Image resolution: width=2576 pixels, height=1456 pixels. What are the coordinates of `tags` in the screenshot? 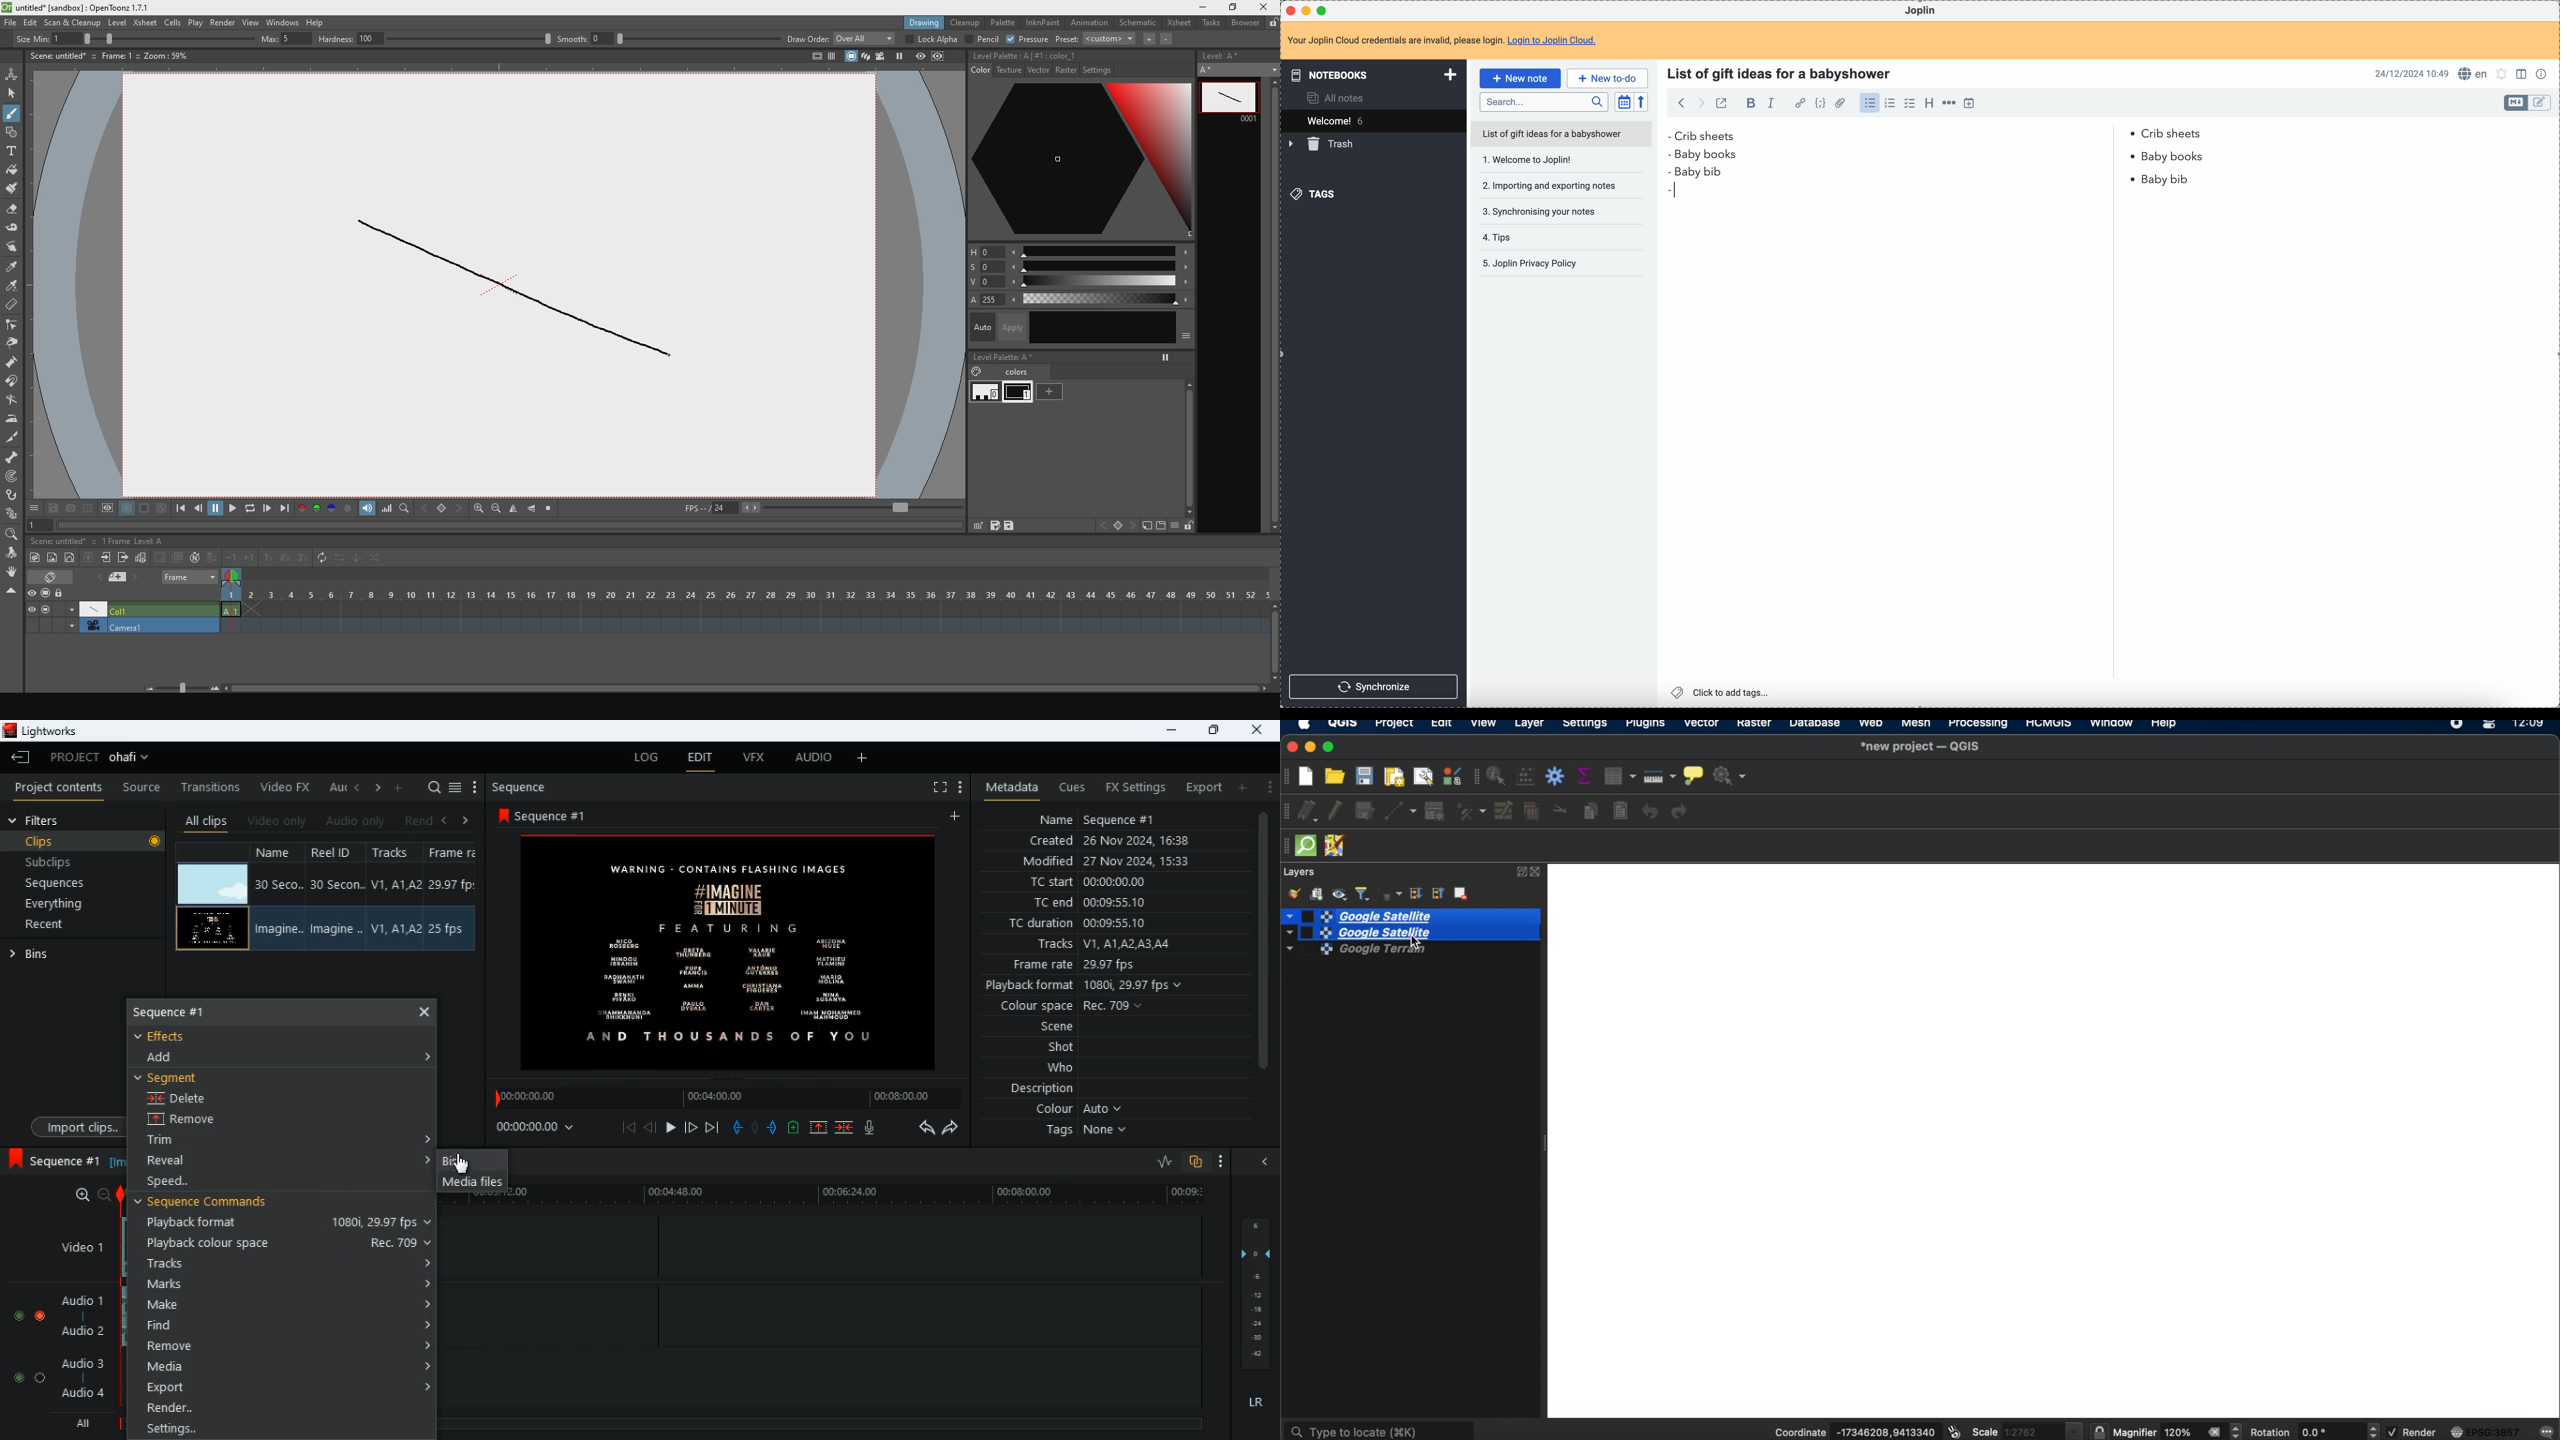 It's located at (1083, 1136).